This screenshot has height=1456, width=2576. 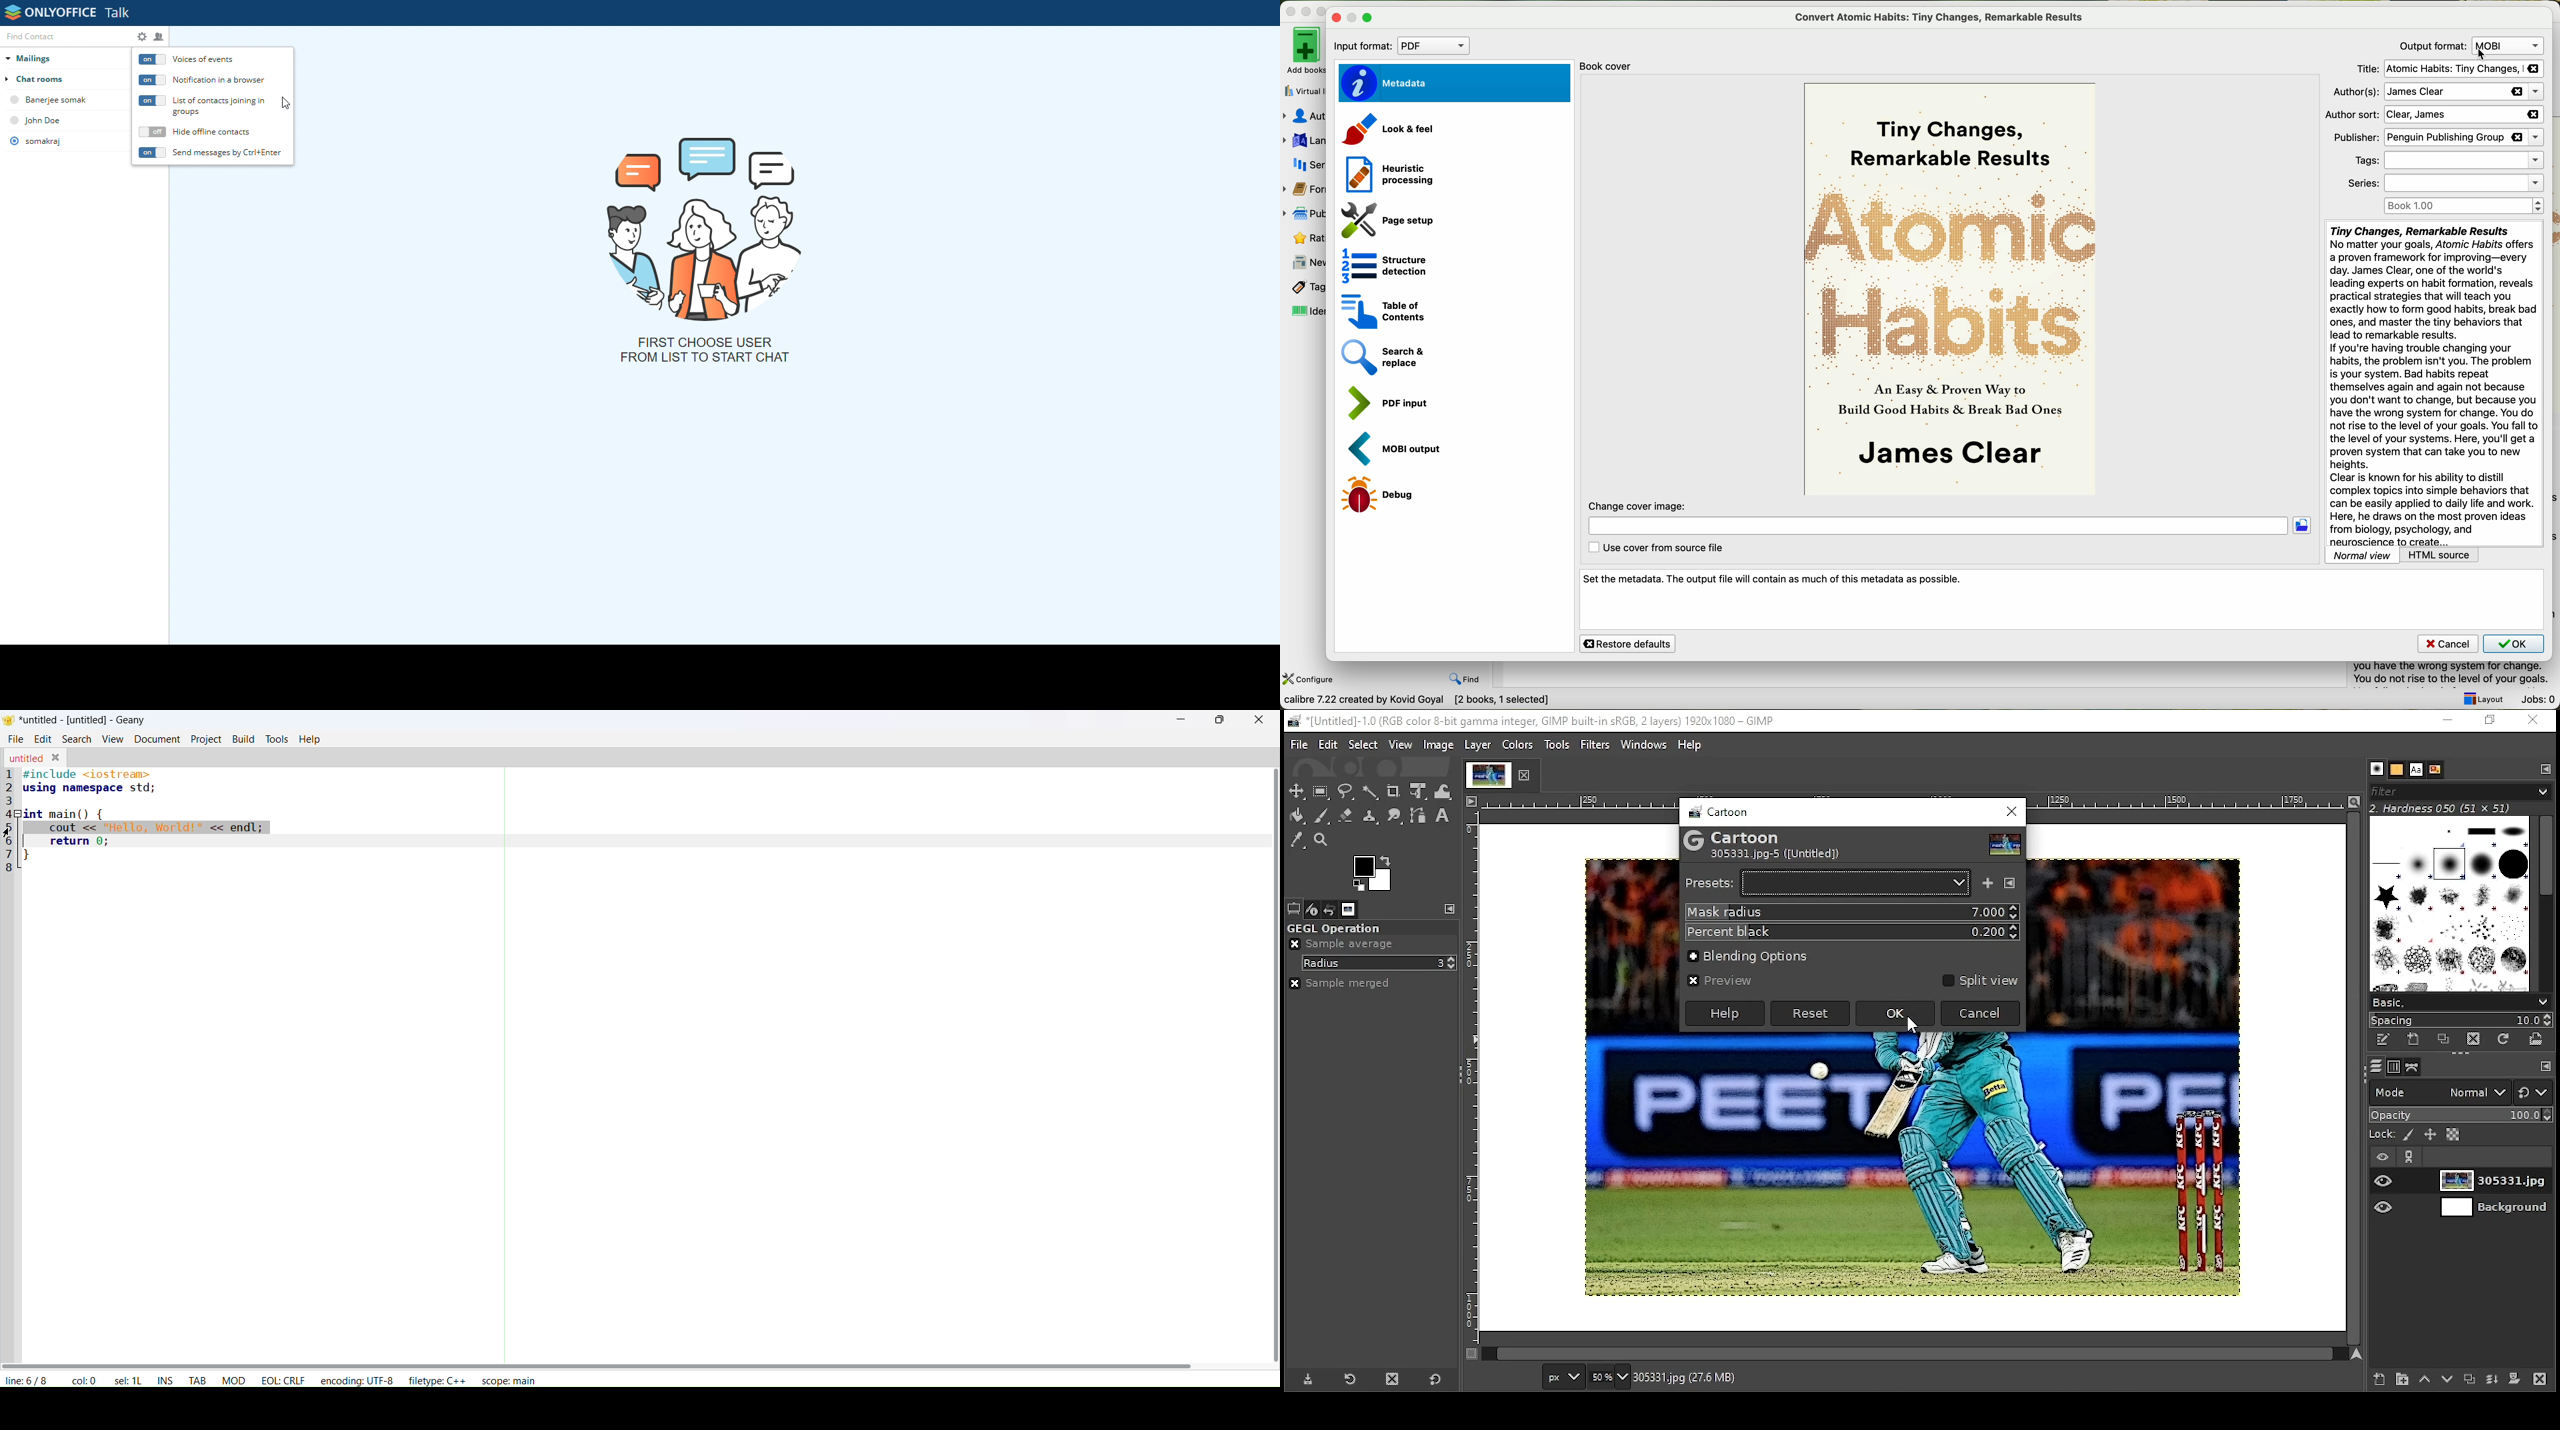 I want to click on look and feel, so click(x=1388, y=131).